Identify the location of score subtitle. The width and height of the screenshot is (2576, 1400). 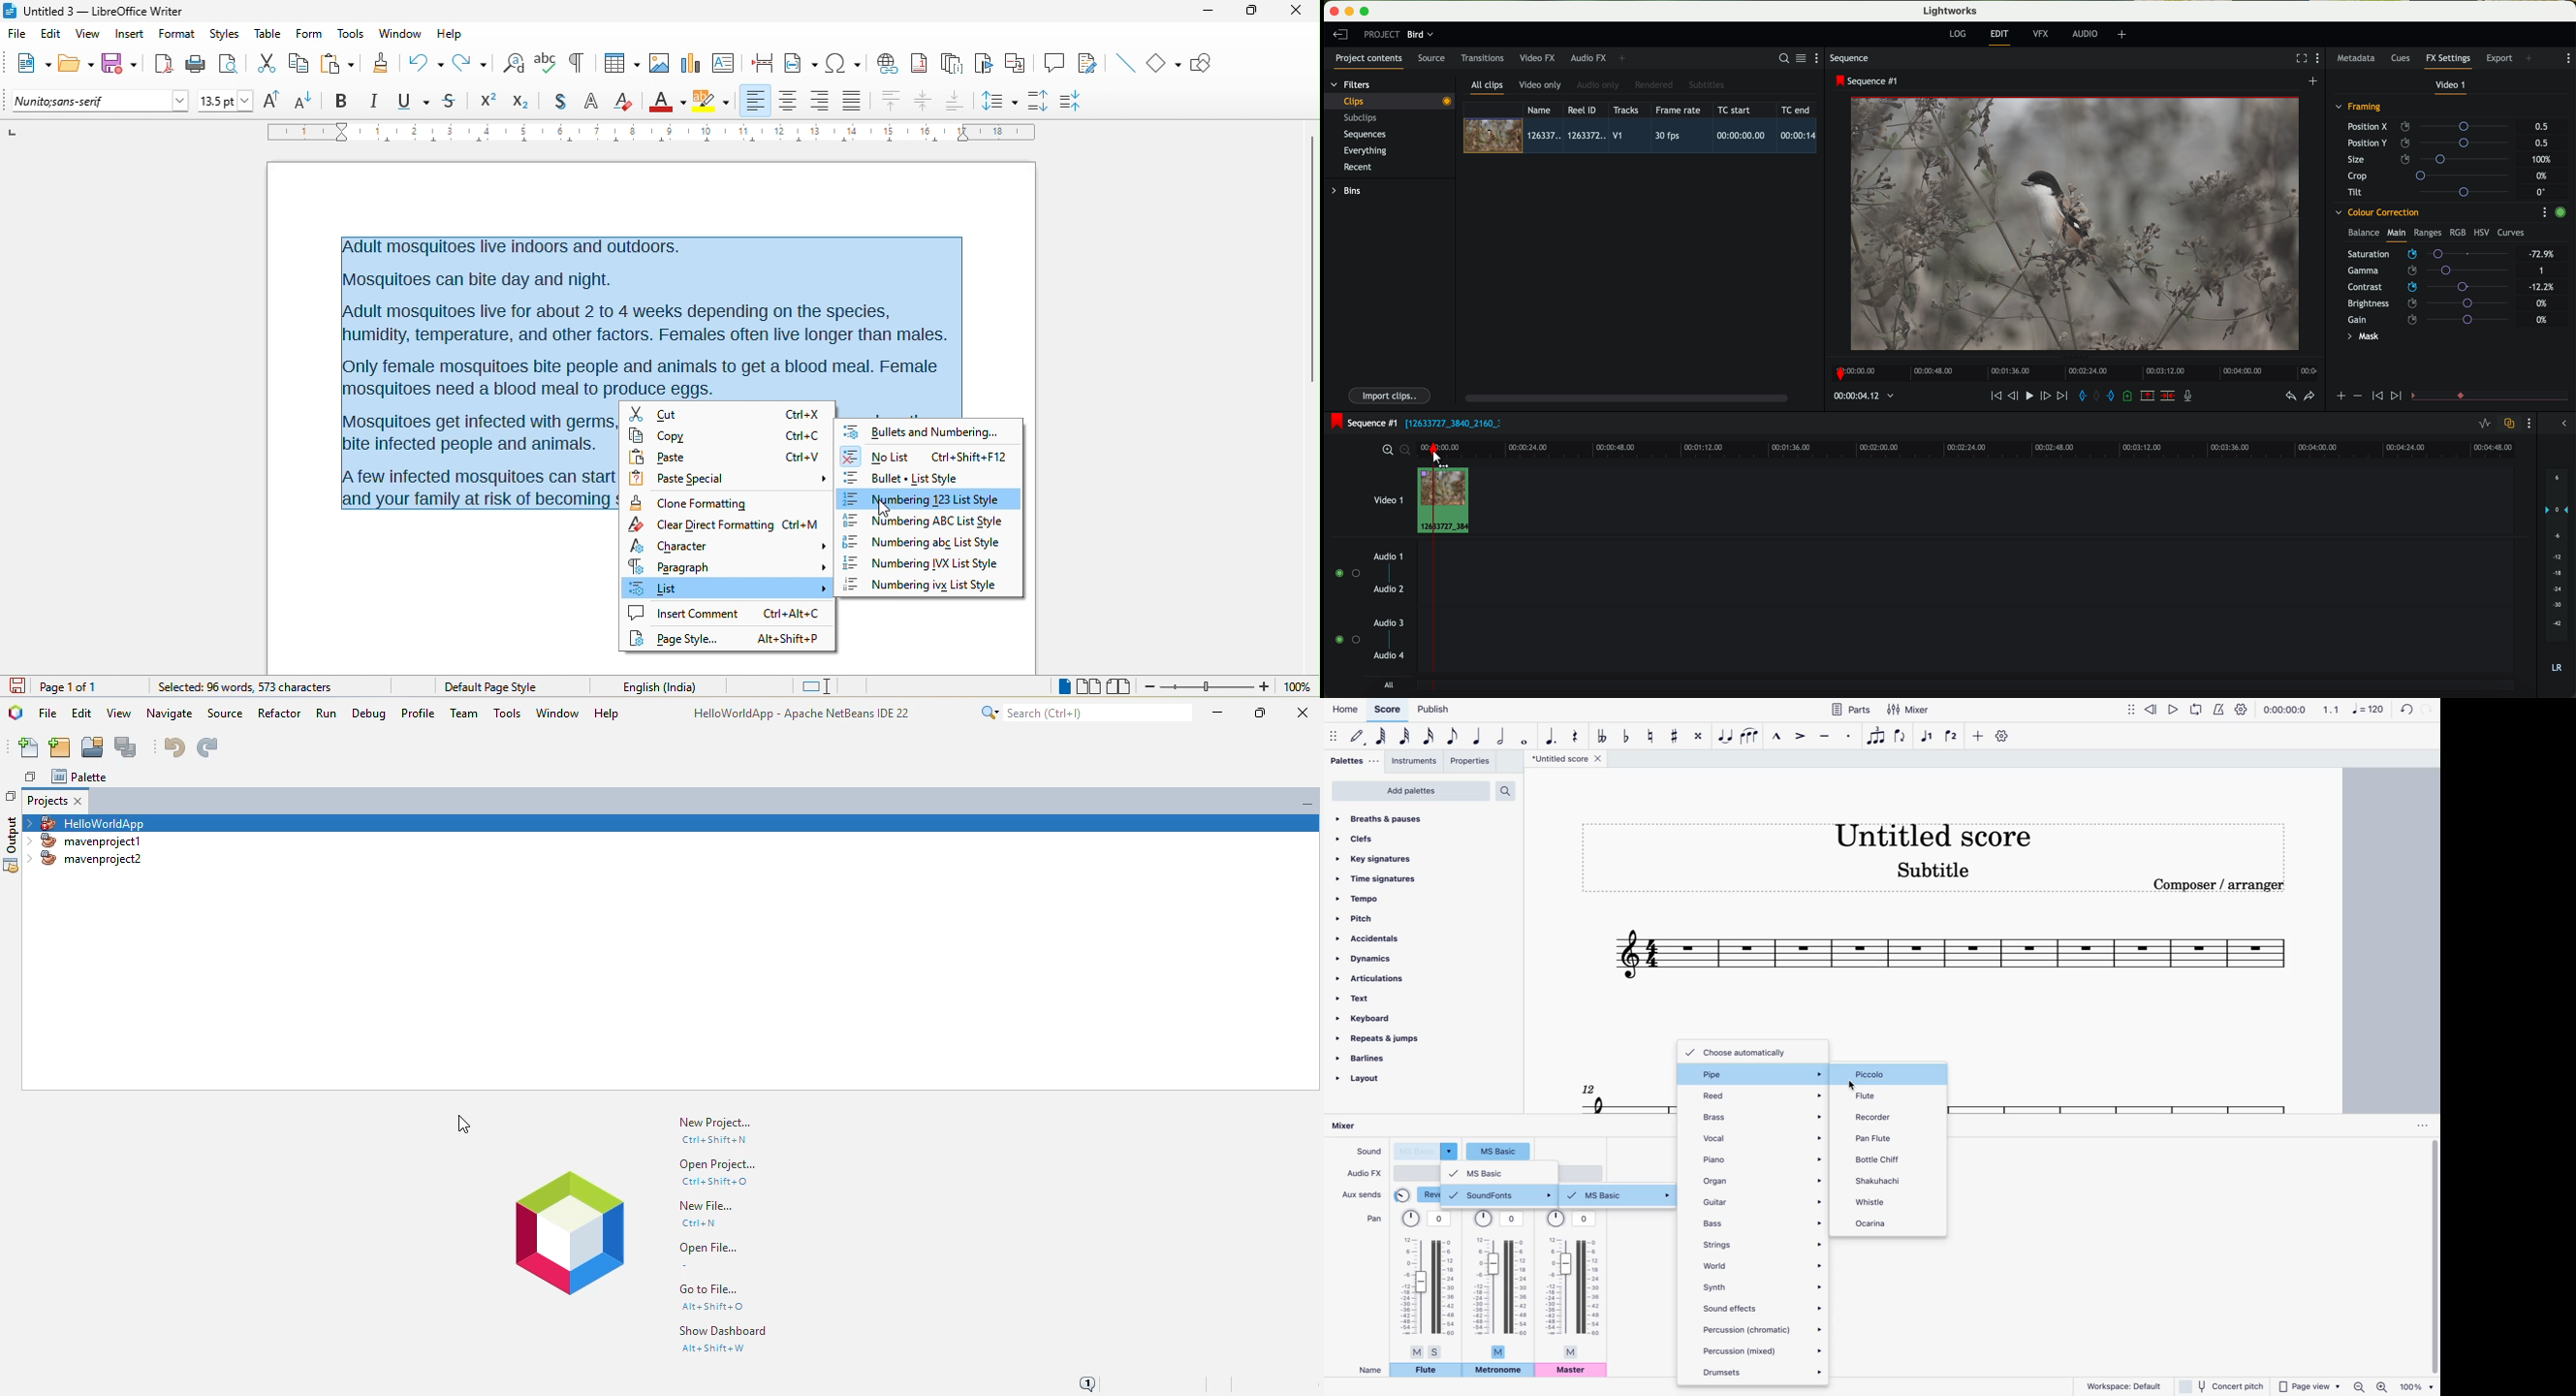
(1934, 873).